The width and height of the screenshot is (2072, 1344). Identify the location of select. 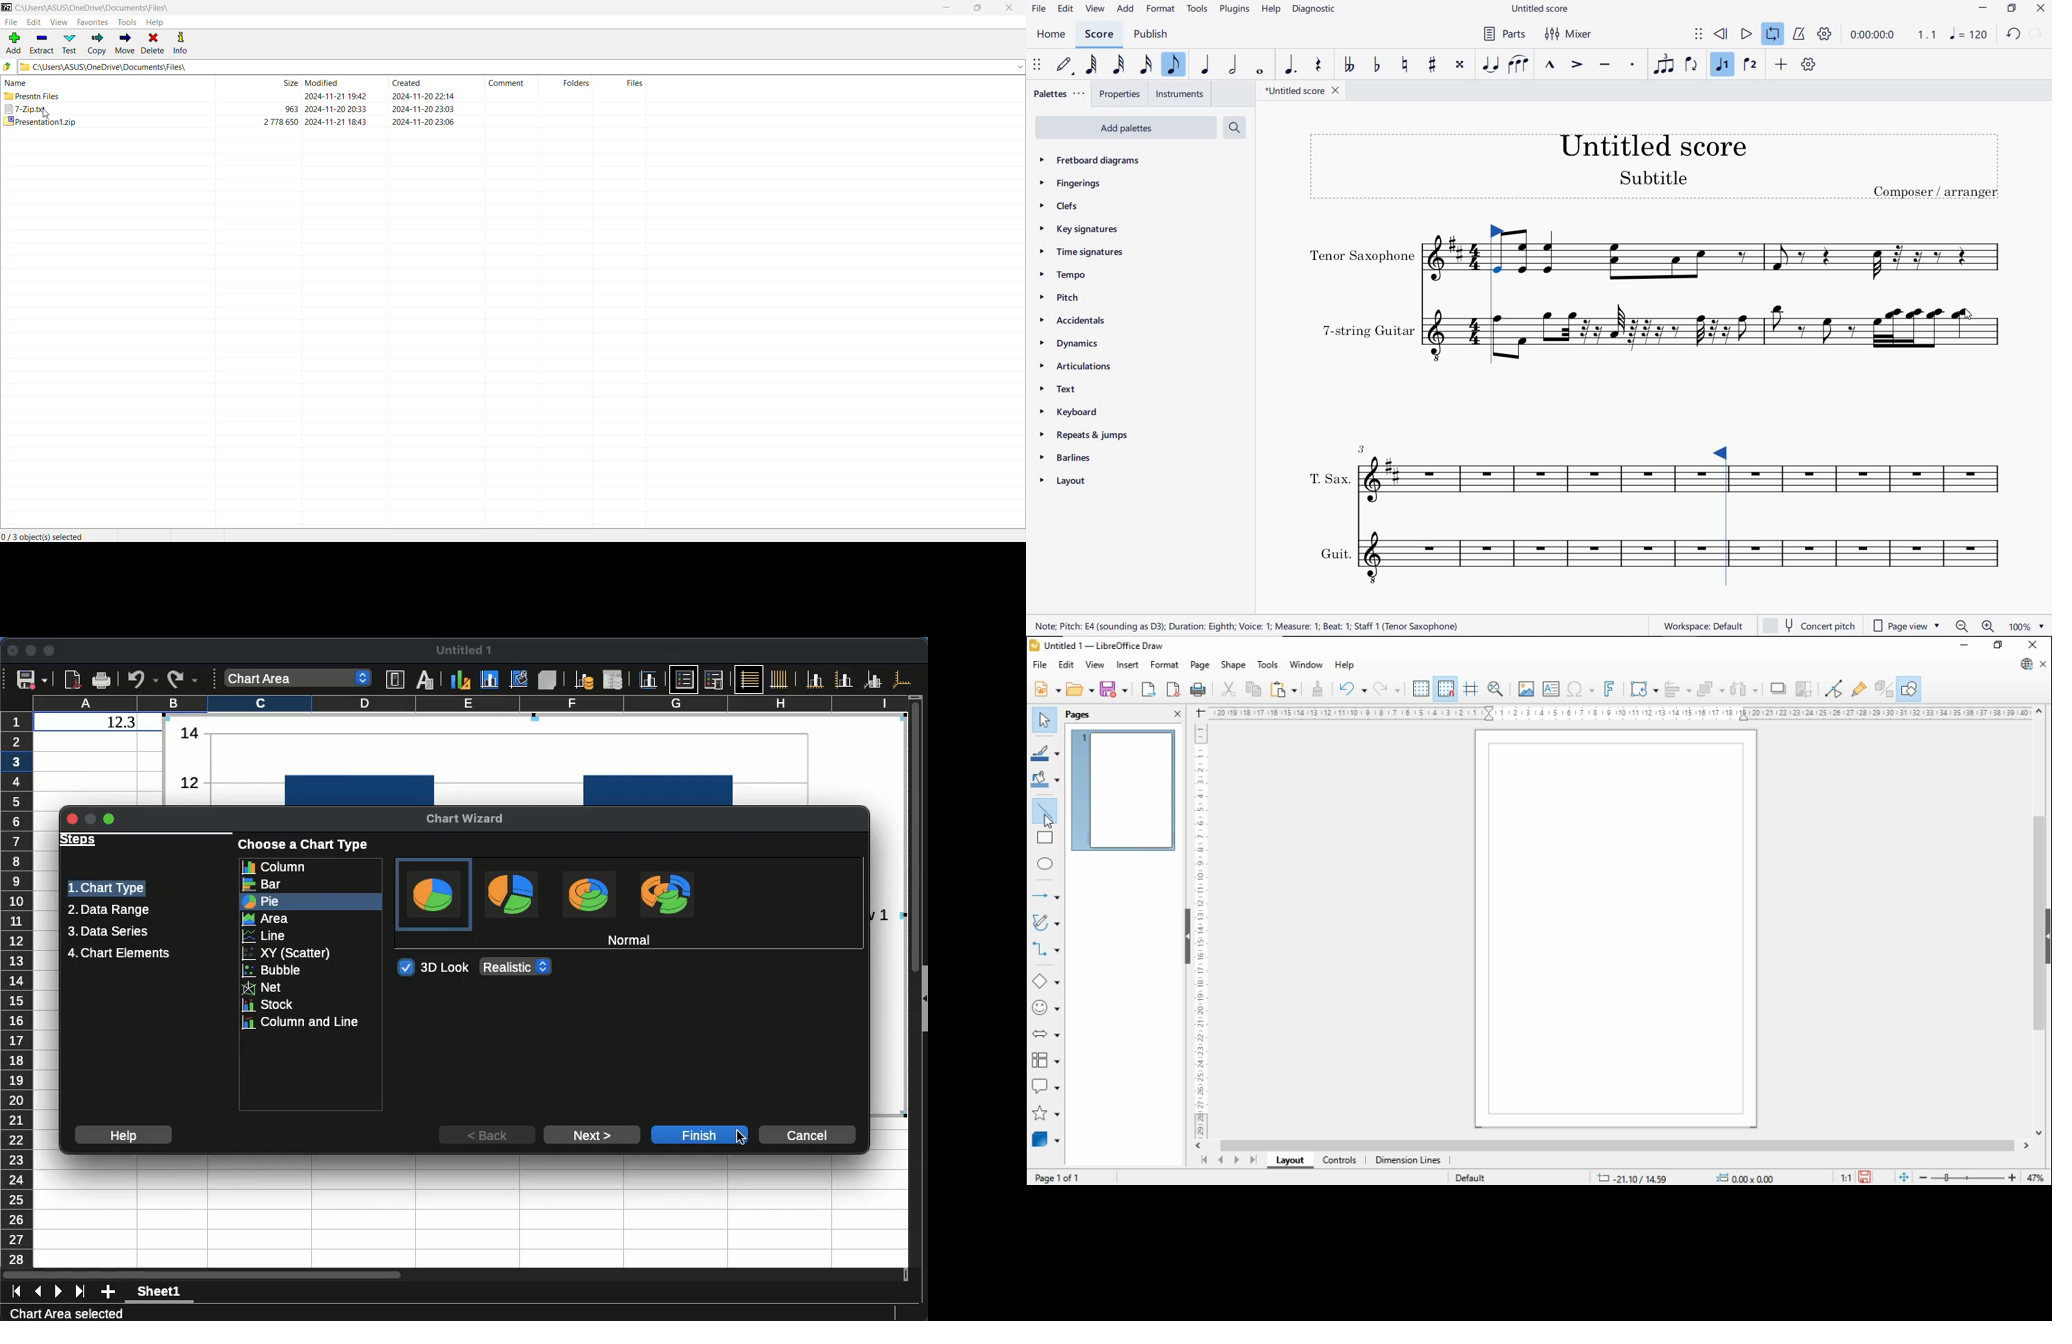
(1043, 720).